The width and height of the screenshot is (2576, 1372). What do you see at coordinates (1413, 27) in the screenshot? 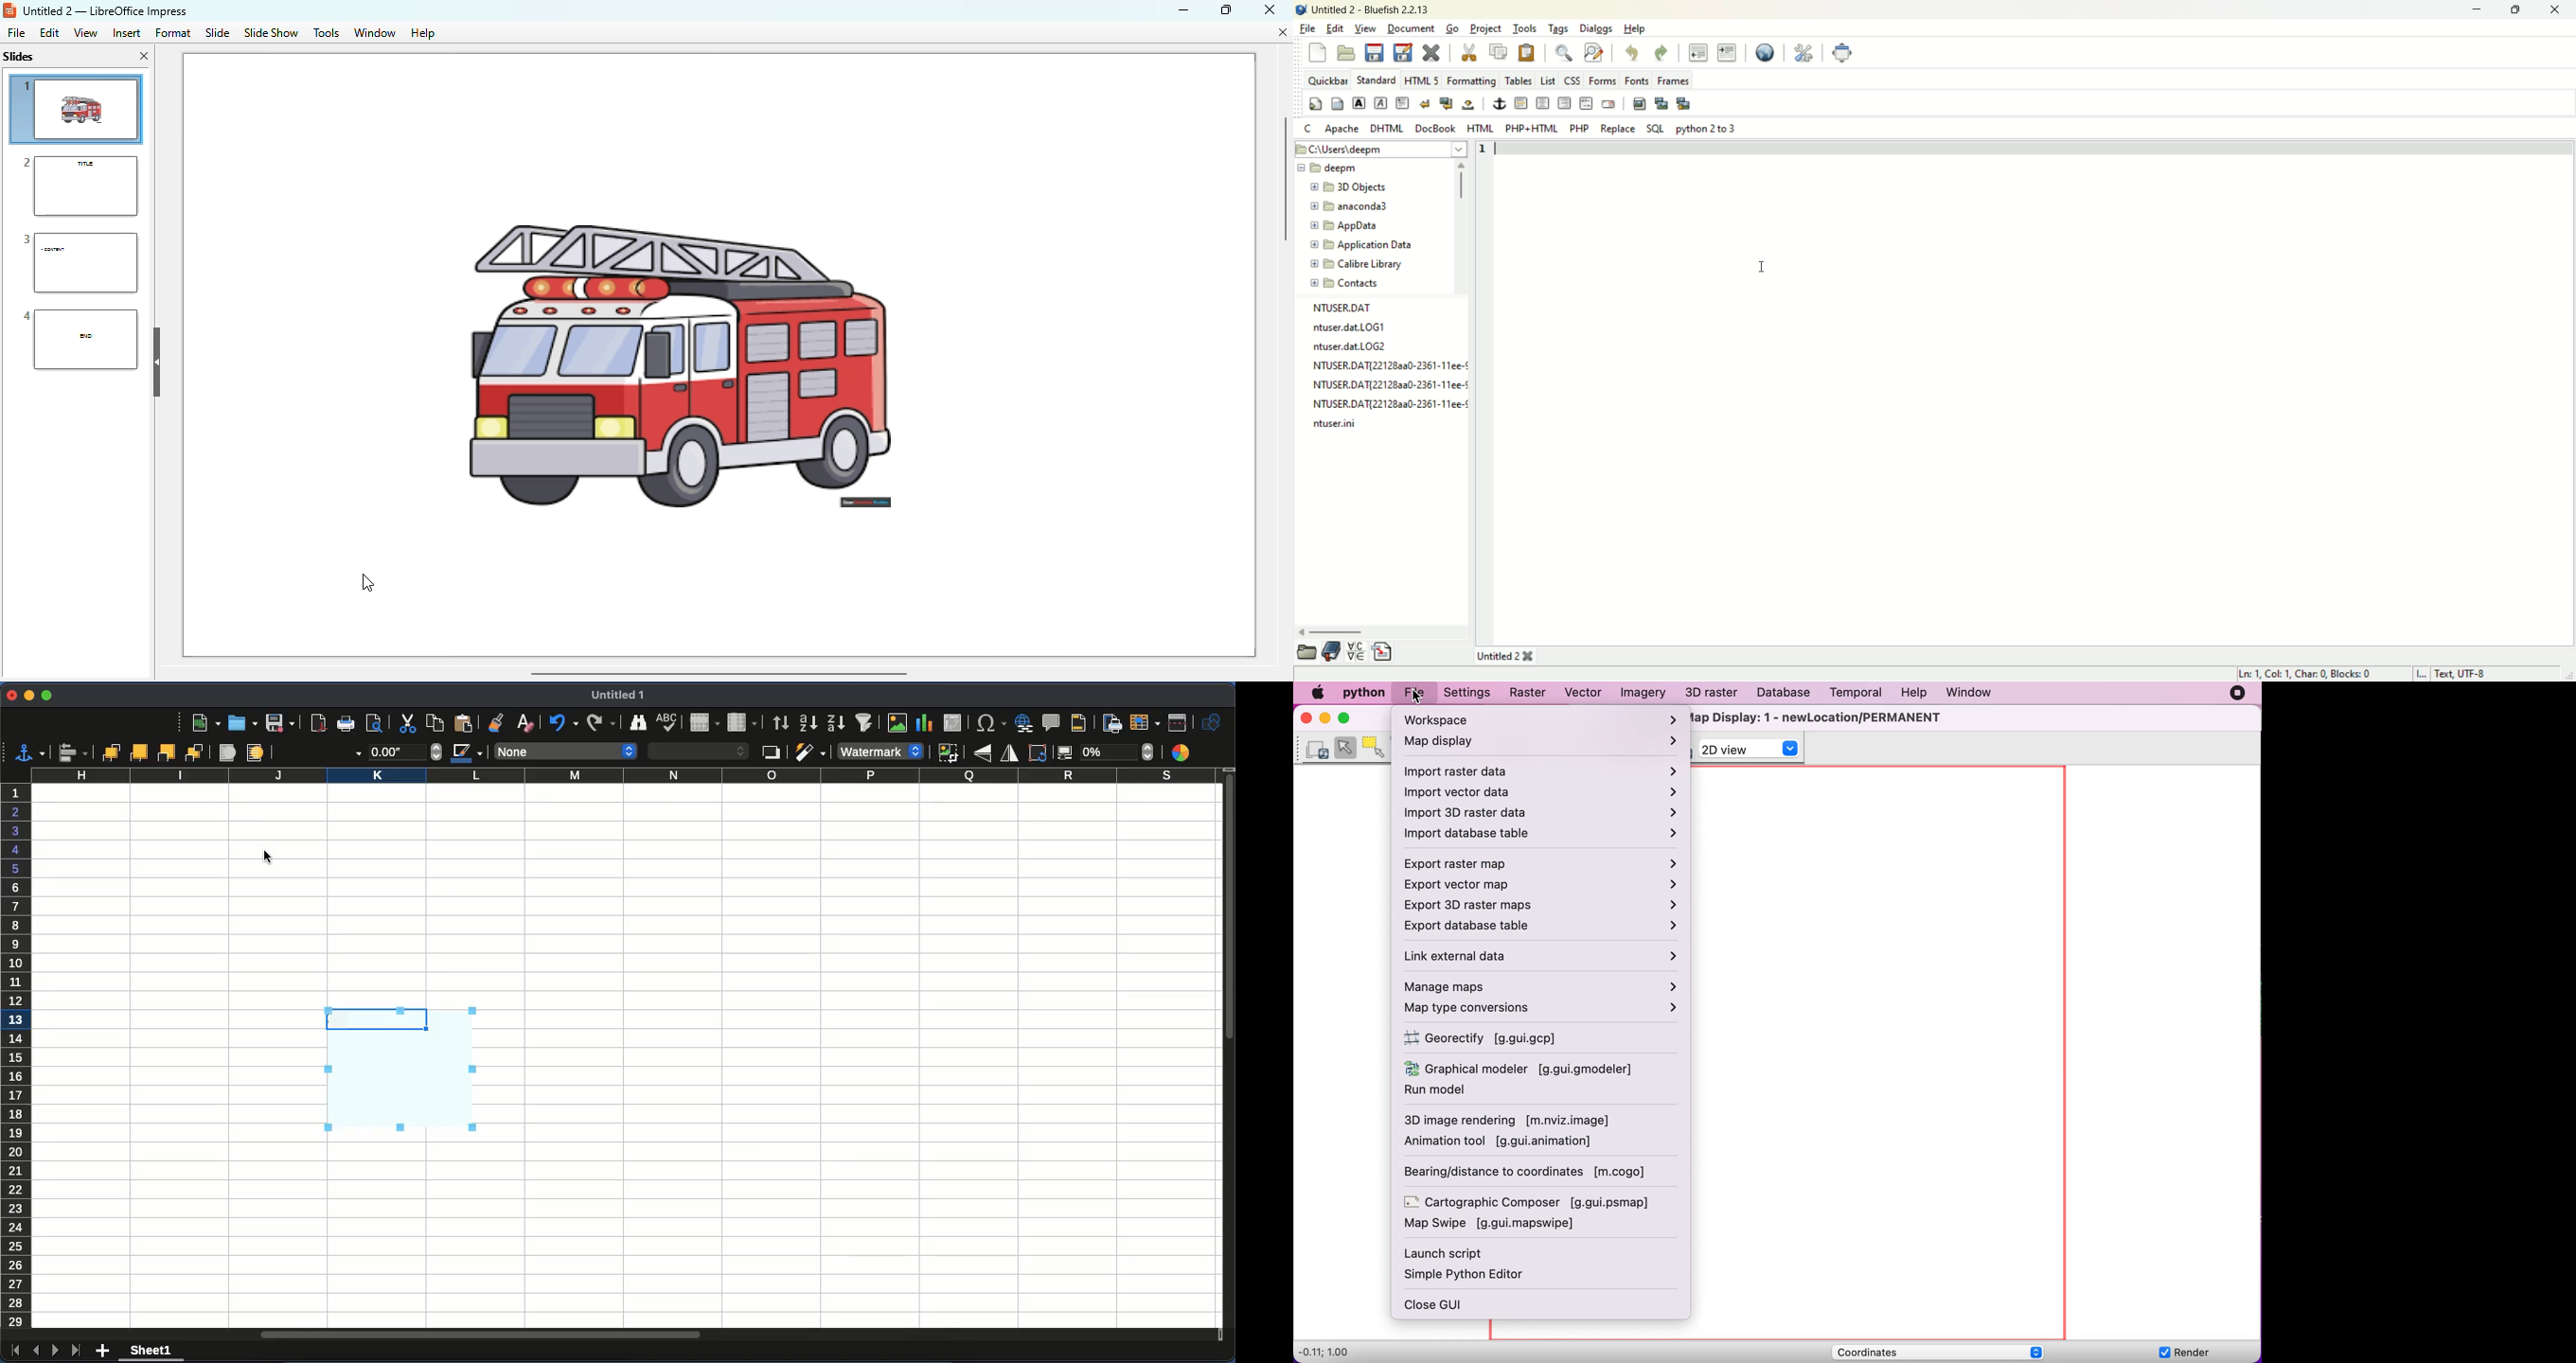
I see `document` at bounding box center [1413, 27].